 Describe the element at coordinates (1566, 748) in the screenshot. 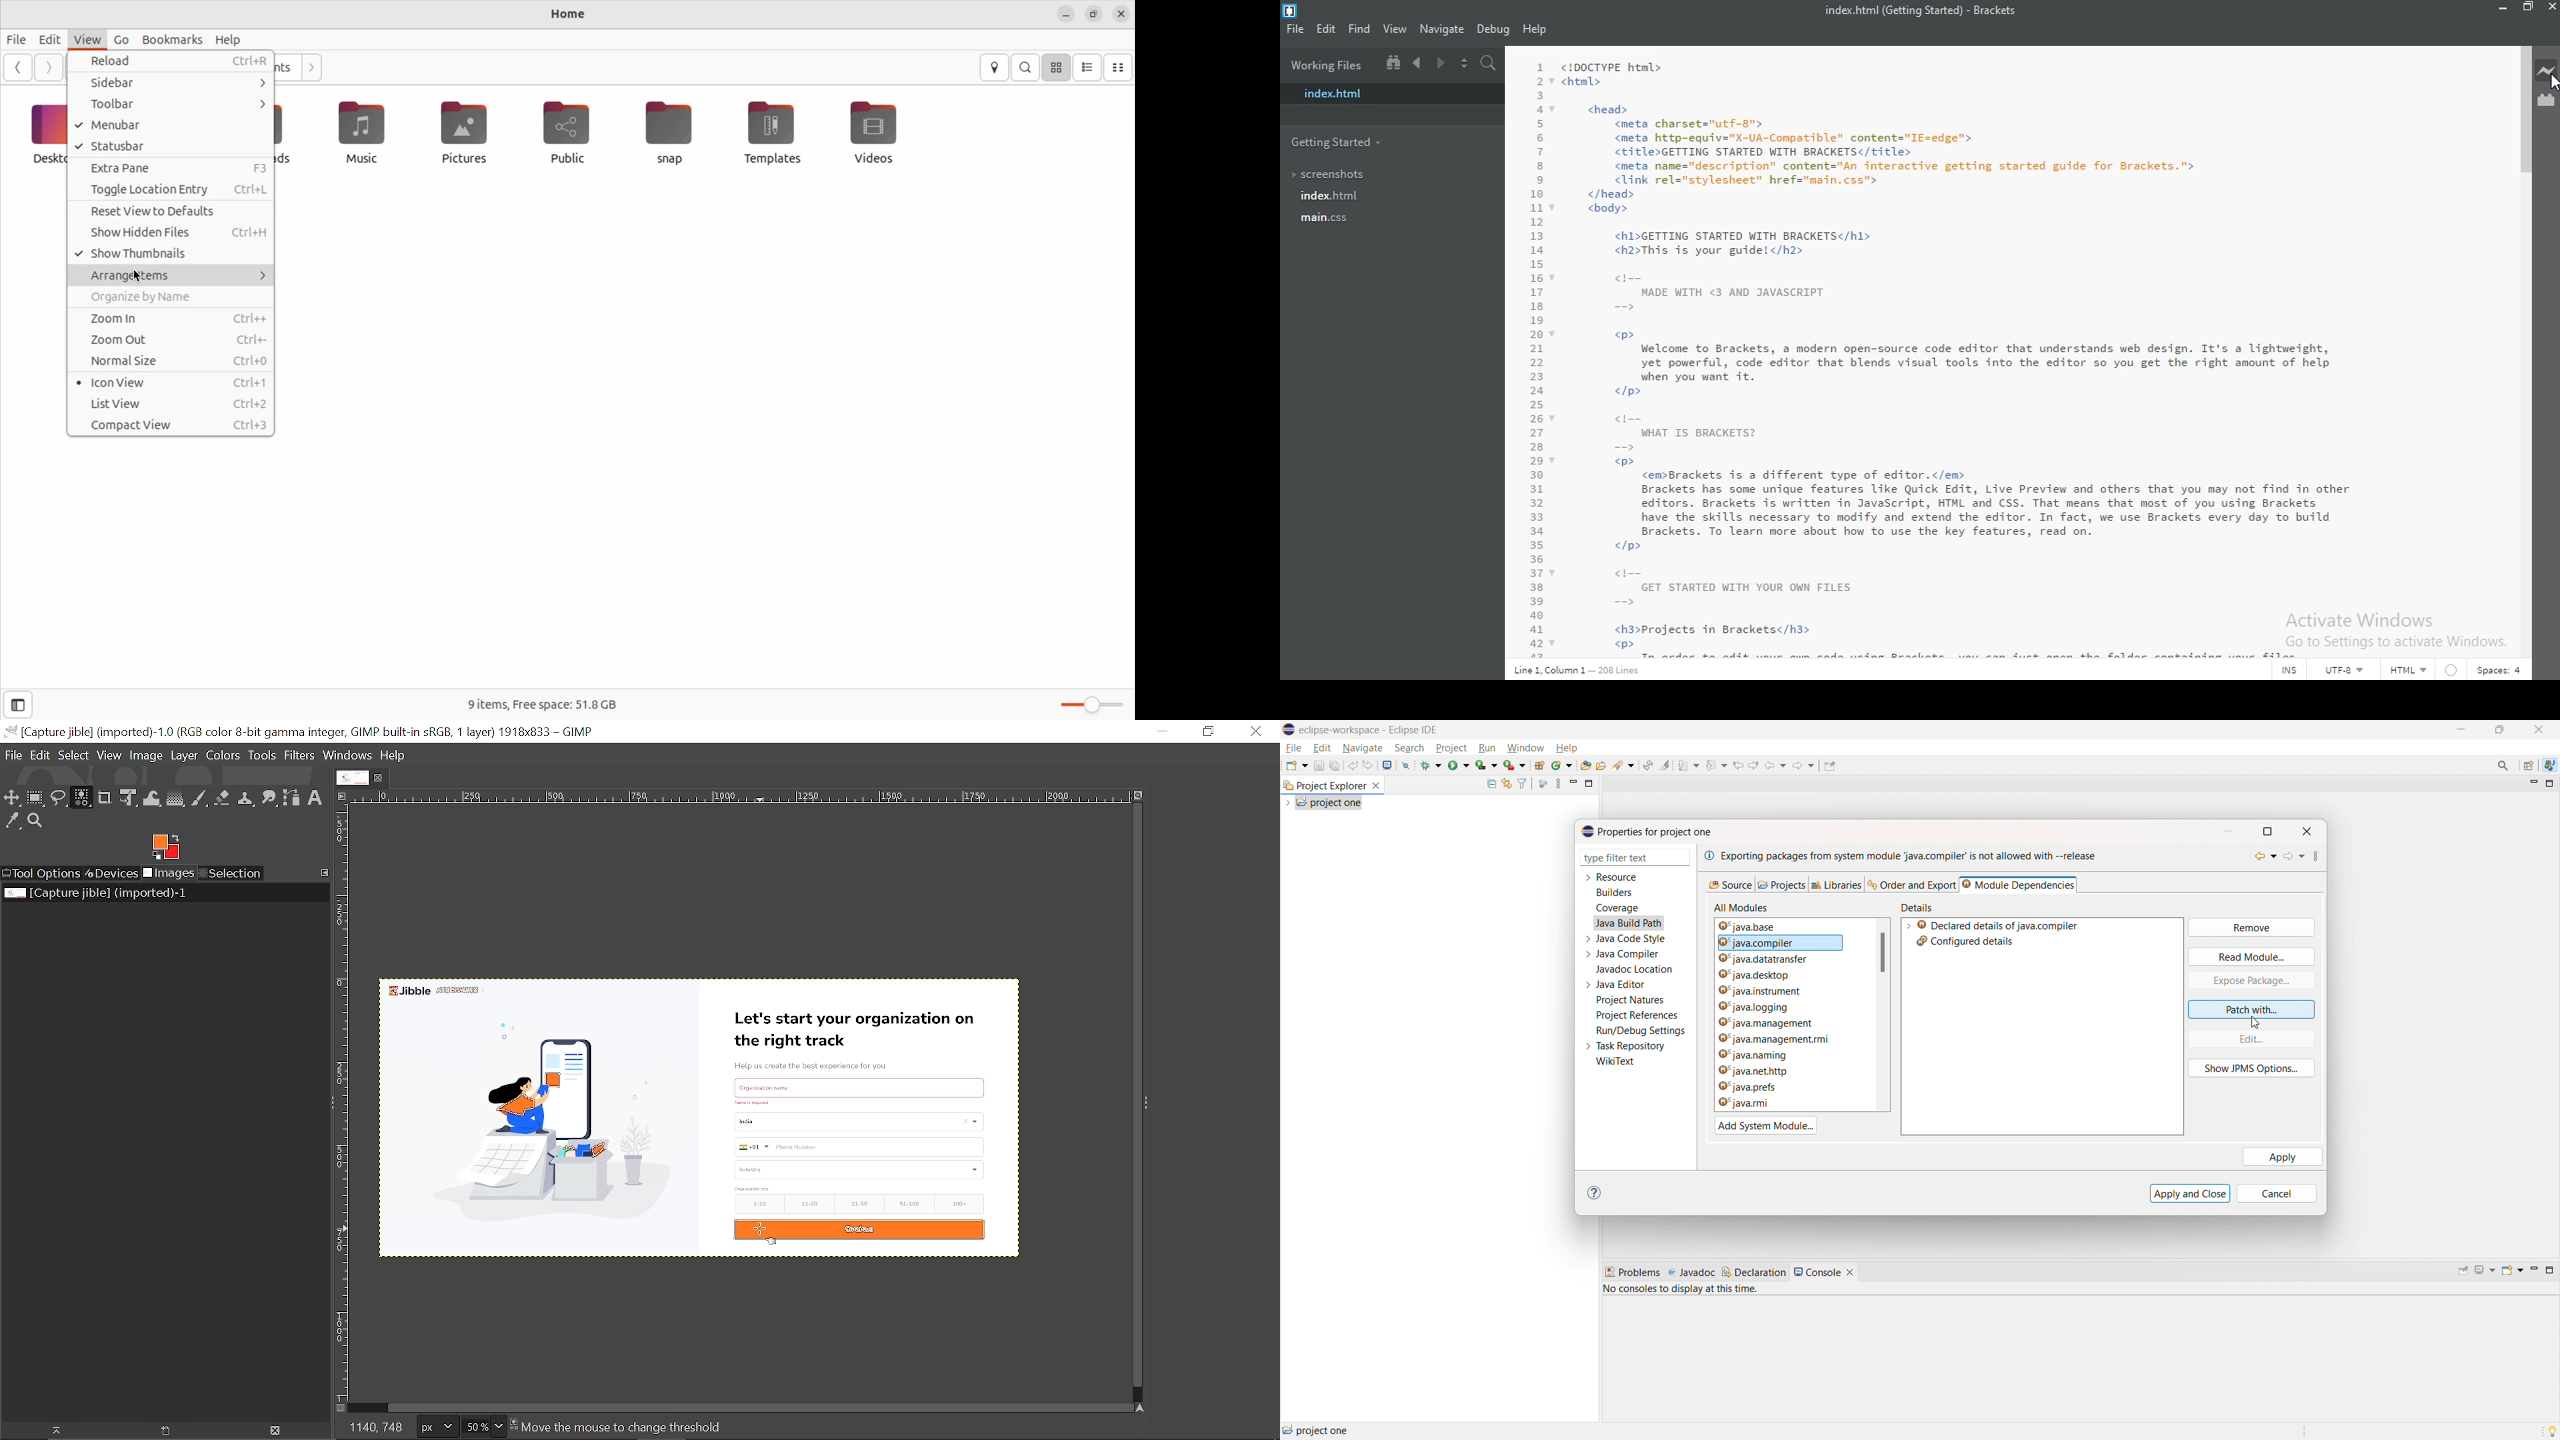

I see `help` at that location.